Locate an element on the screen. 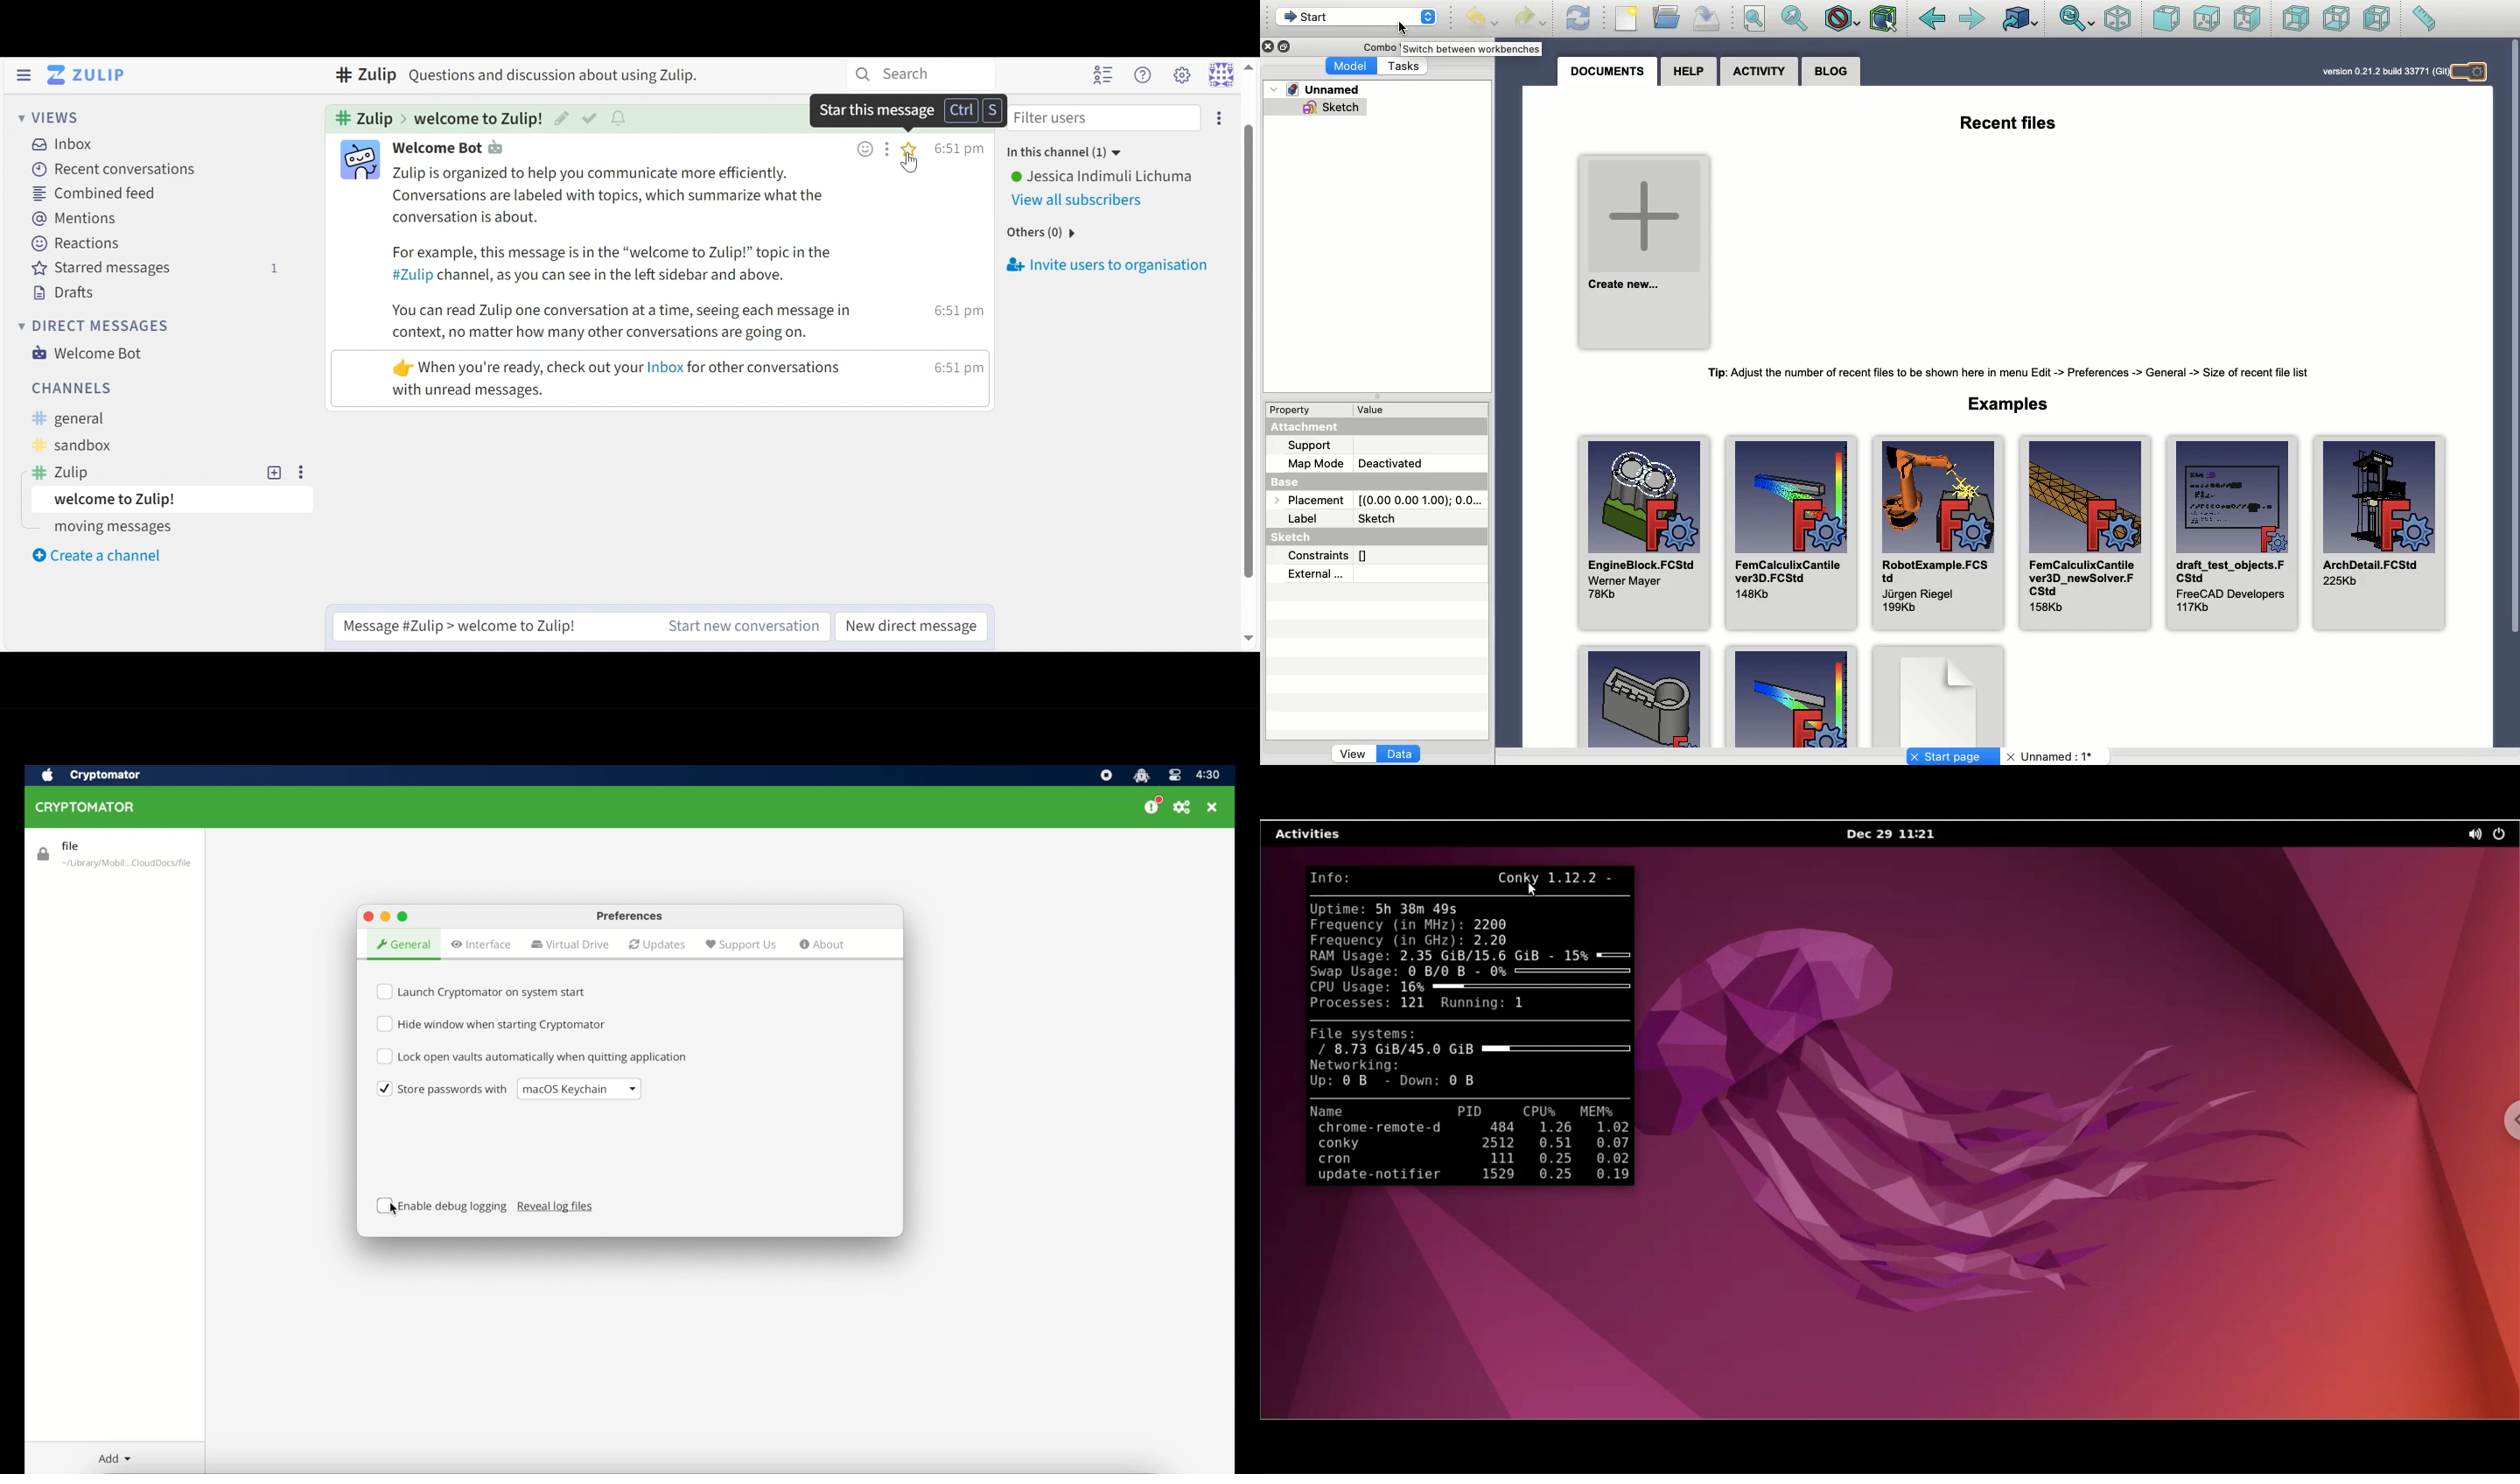 This screenshot has width=2520, height=1484. Go to Home (Imbox) is located at coordinates (85, 74).